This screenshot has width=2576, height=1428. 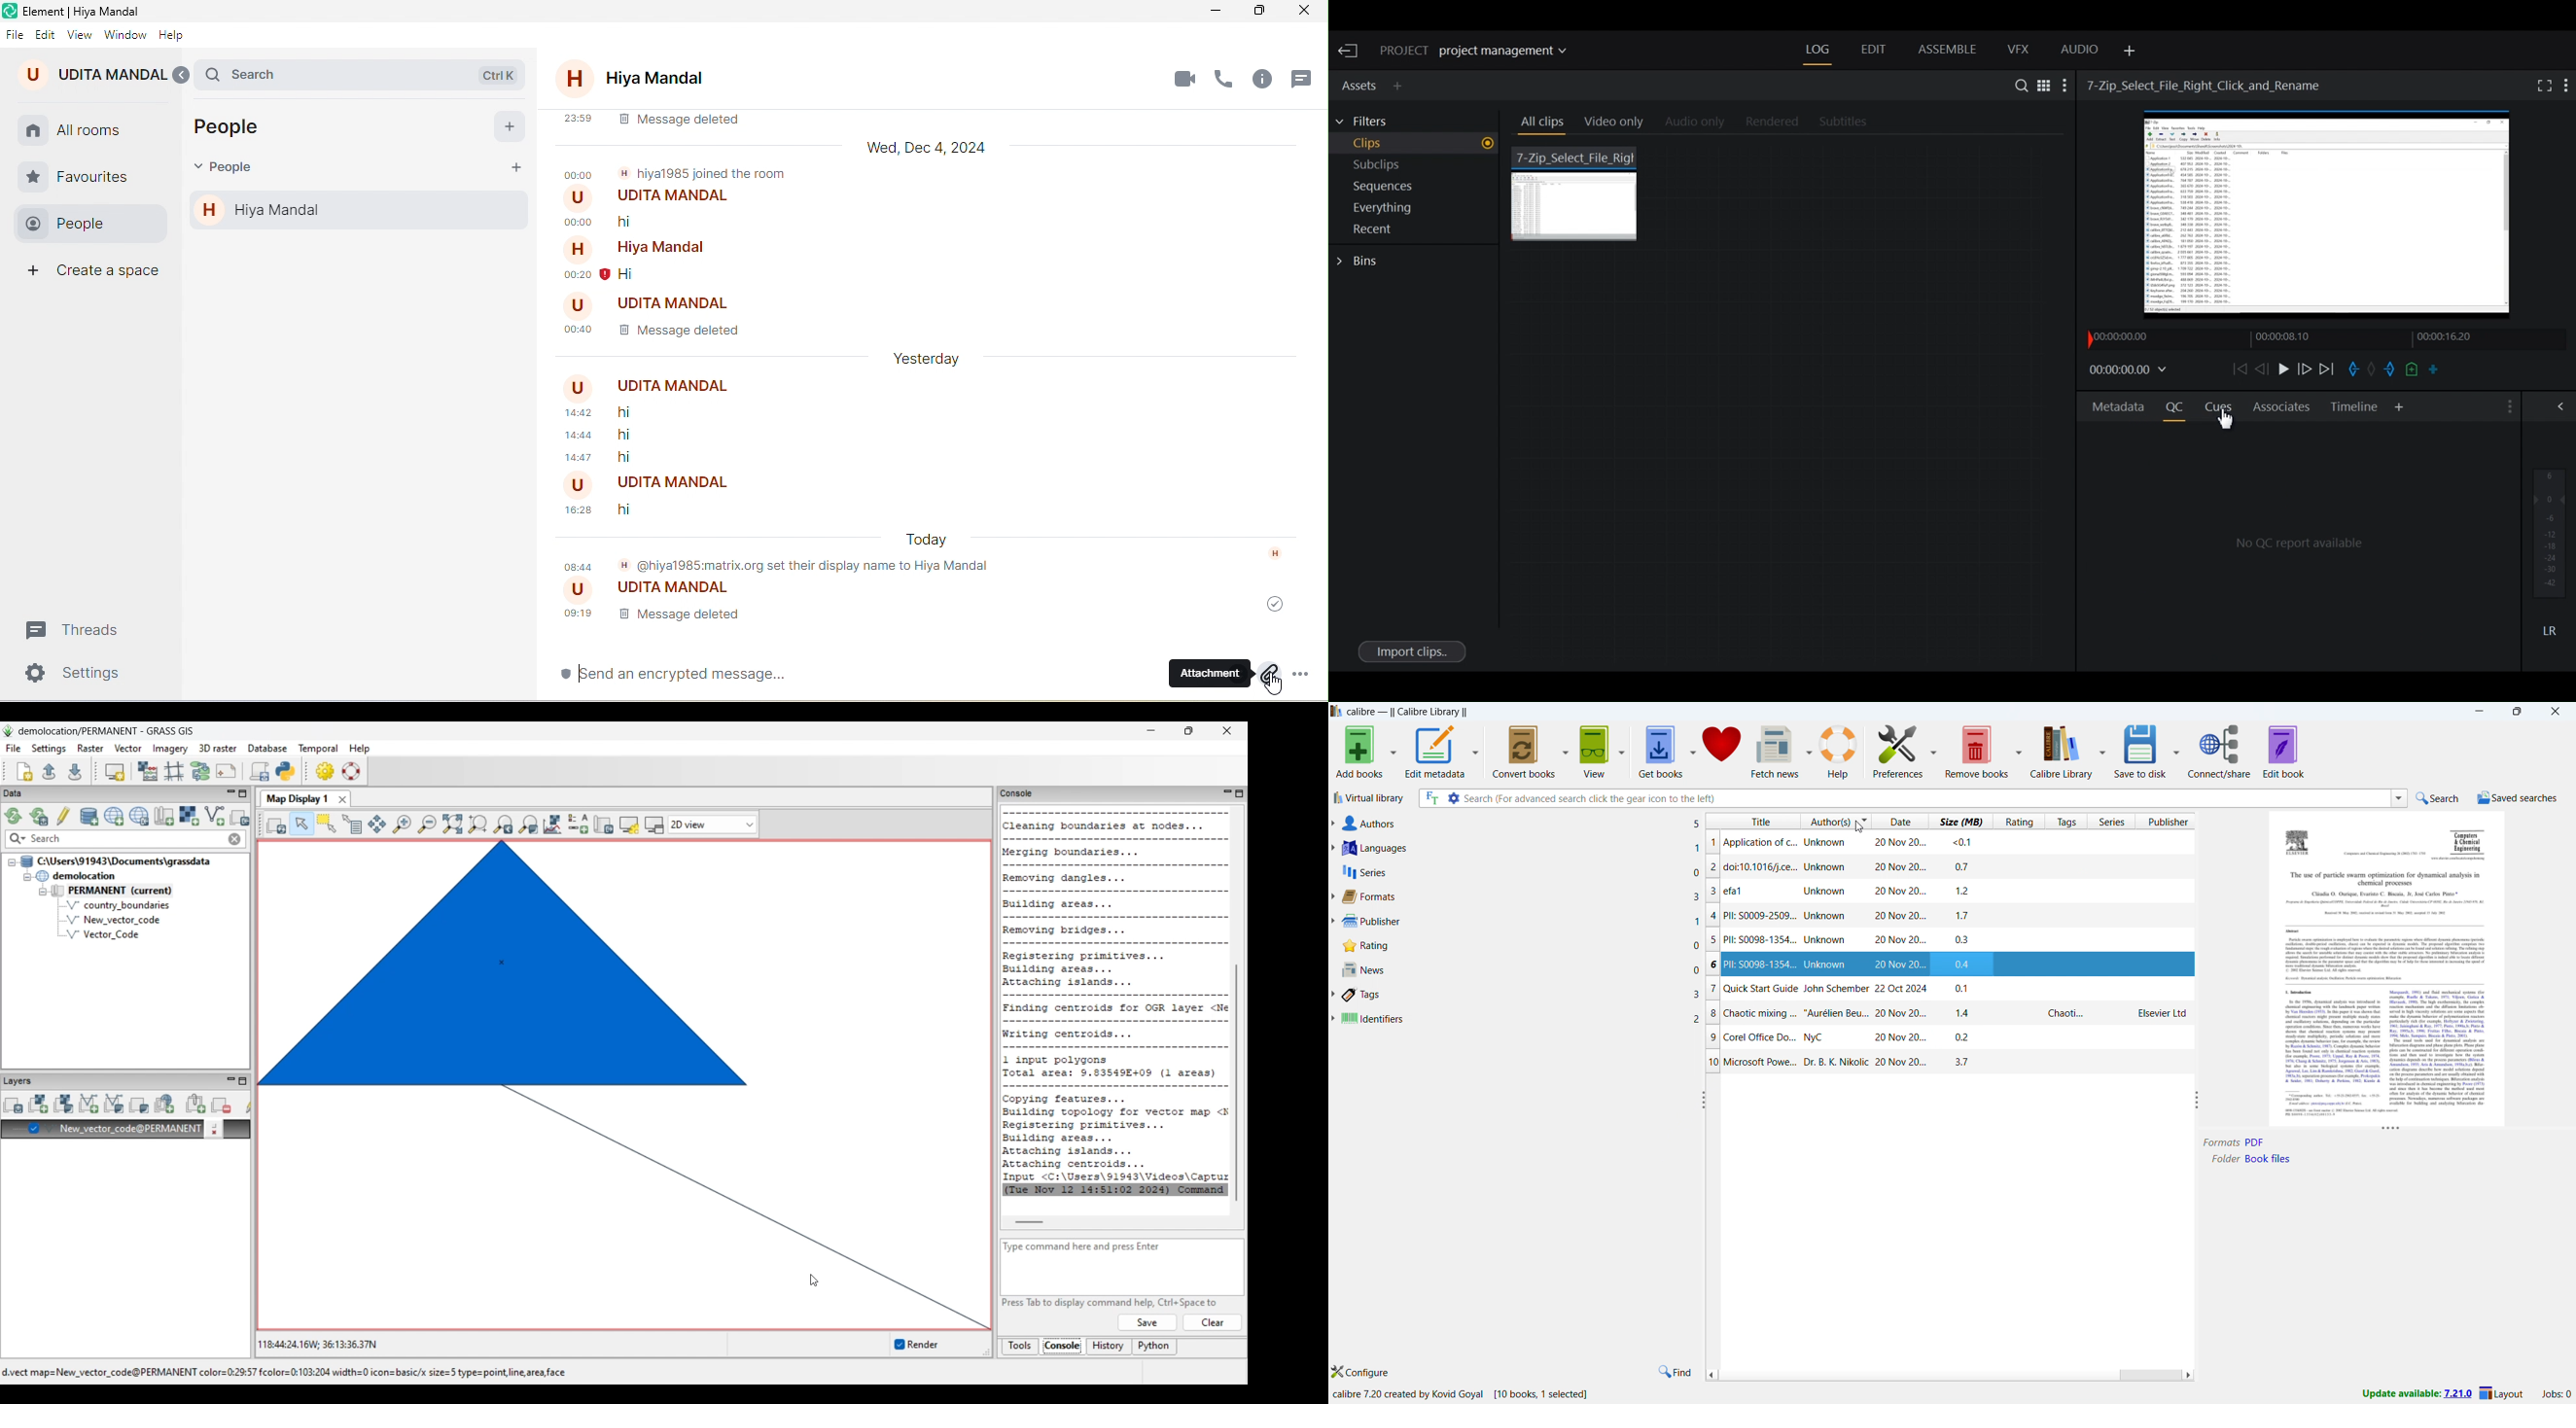 I want to click on User profile, so click(x=580, y=388).